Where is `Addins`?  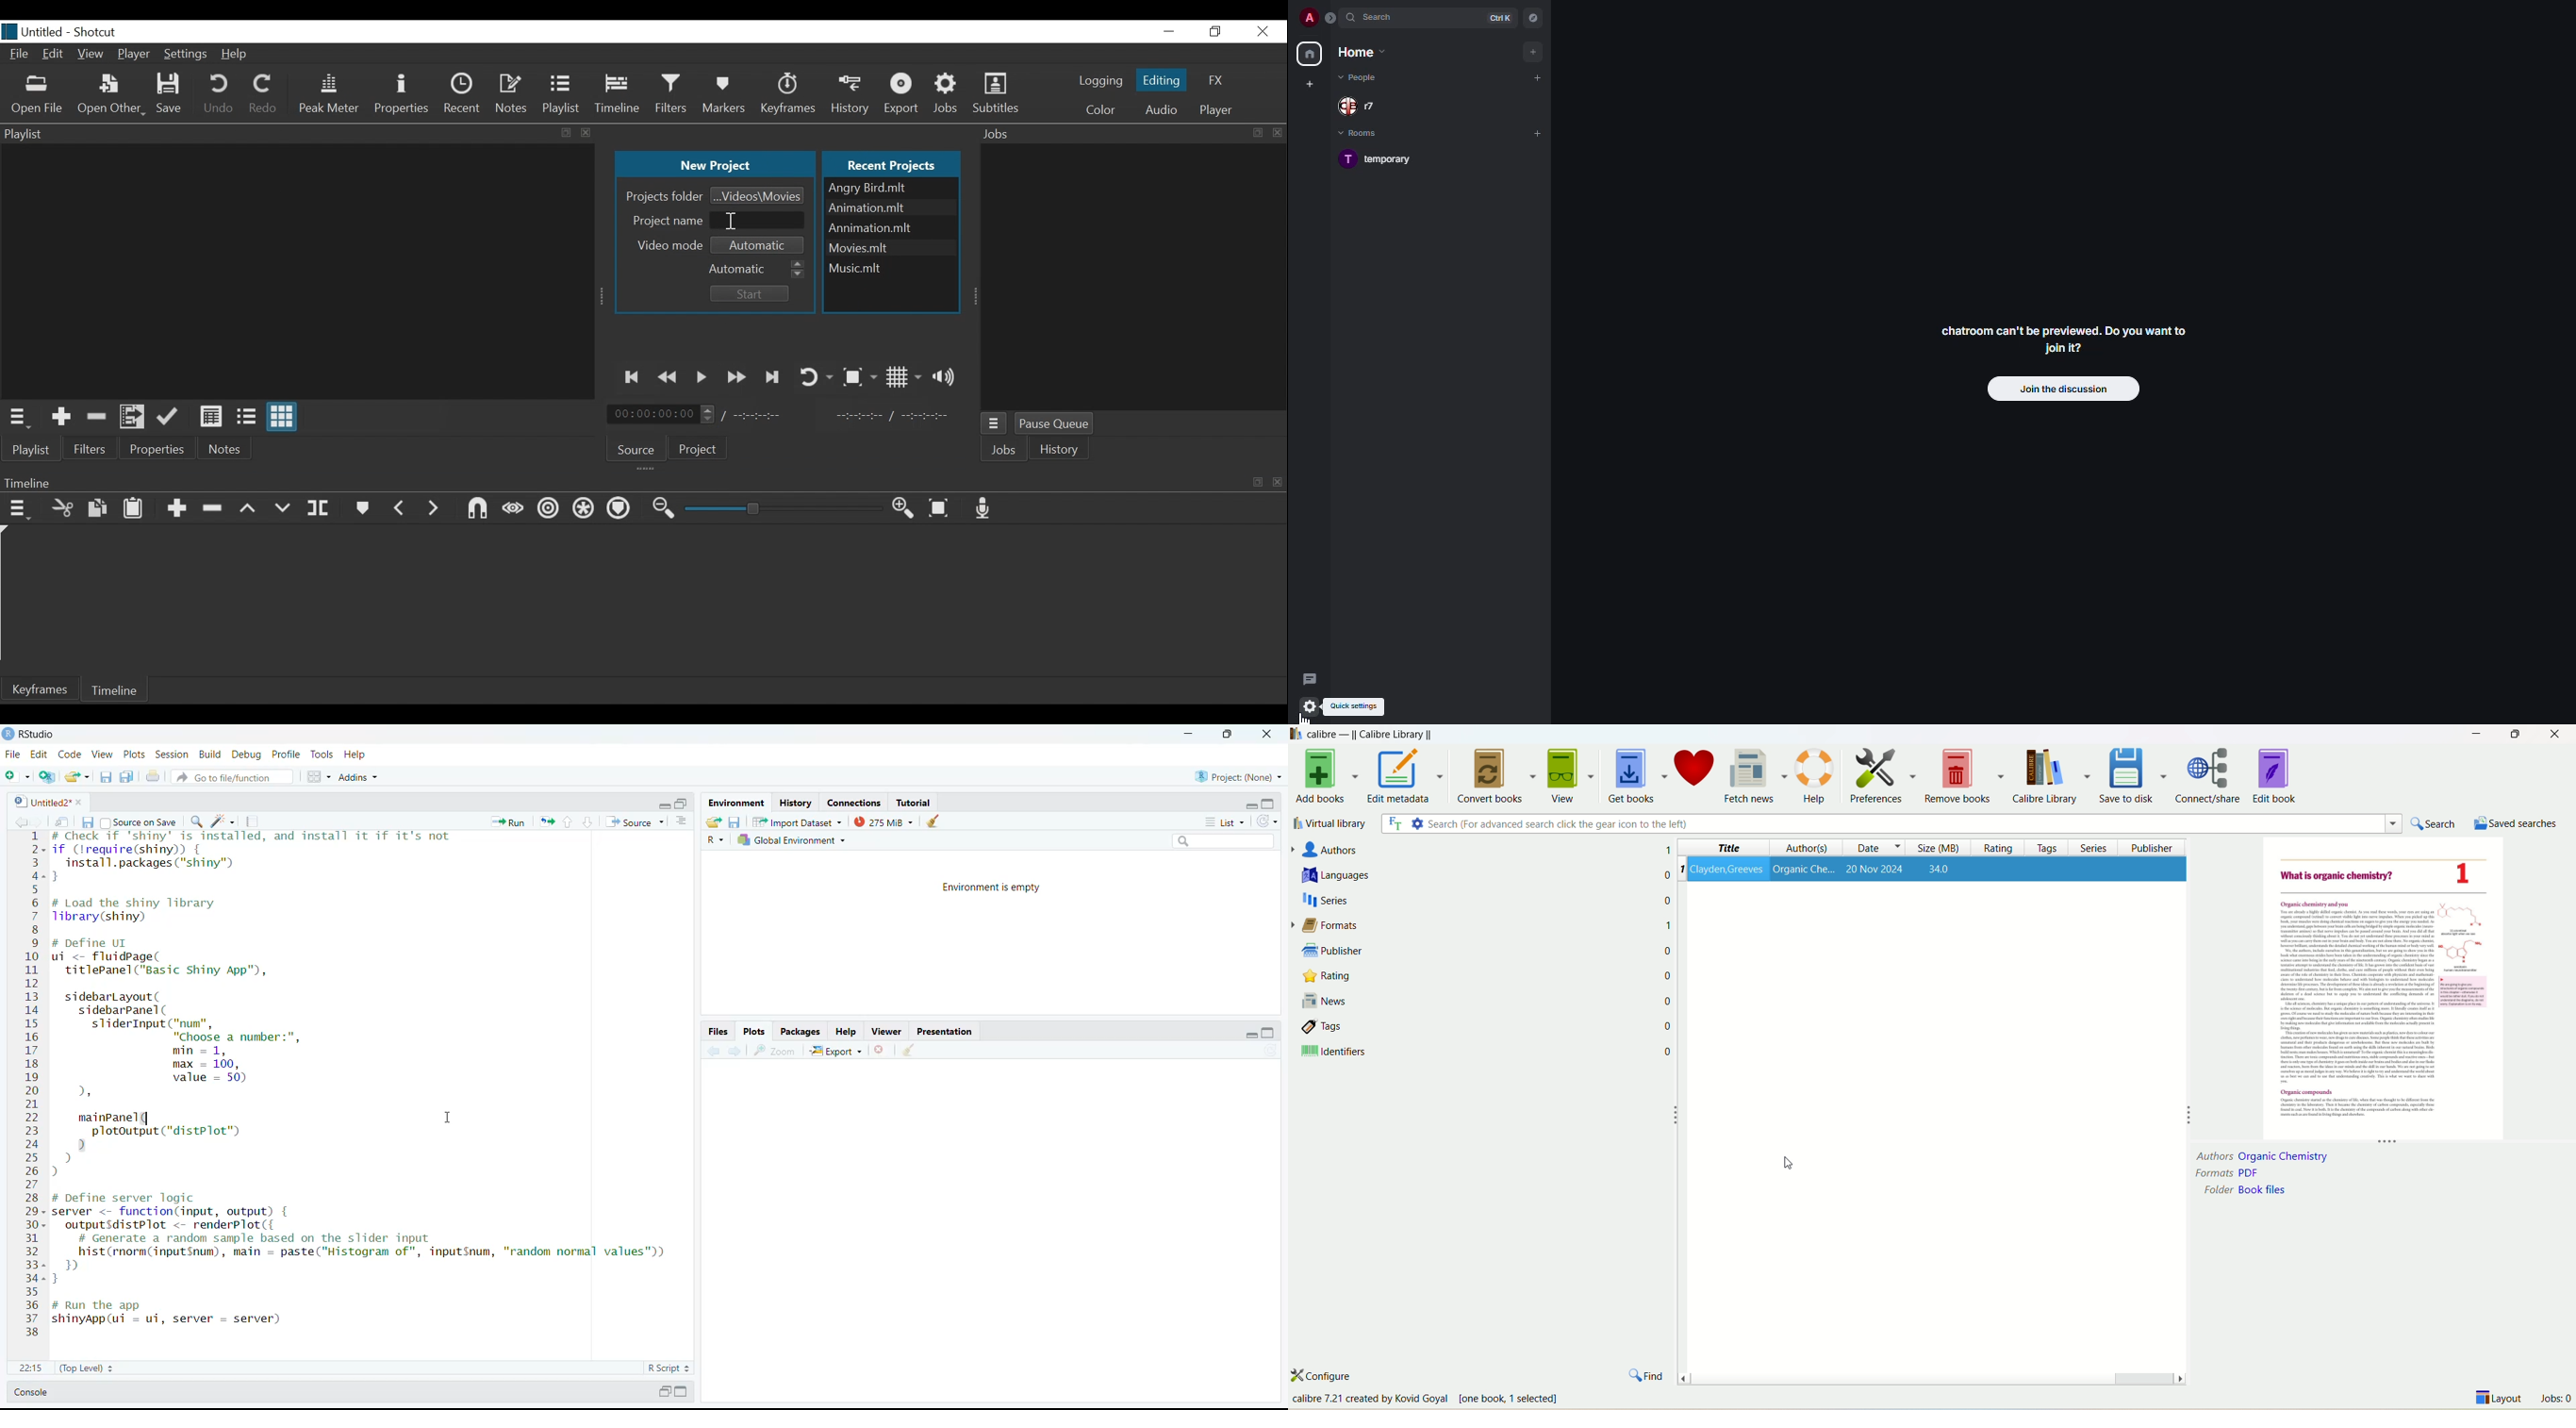
Addins is located at coordinates (360, 777).